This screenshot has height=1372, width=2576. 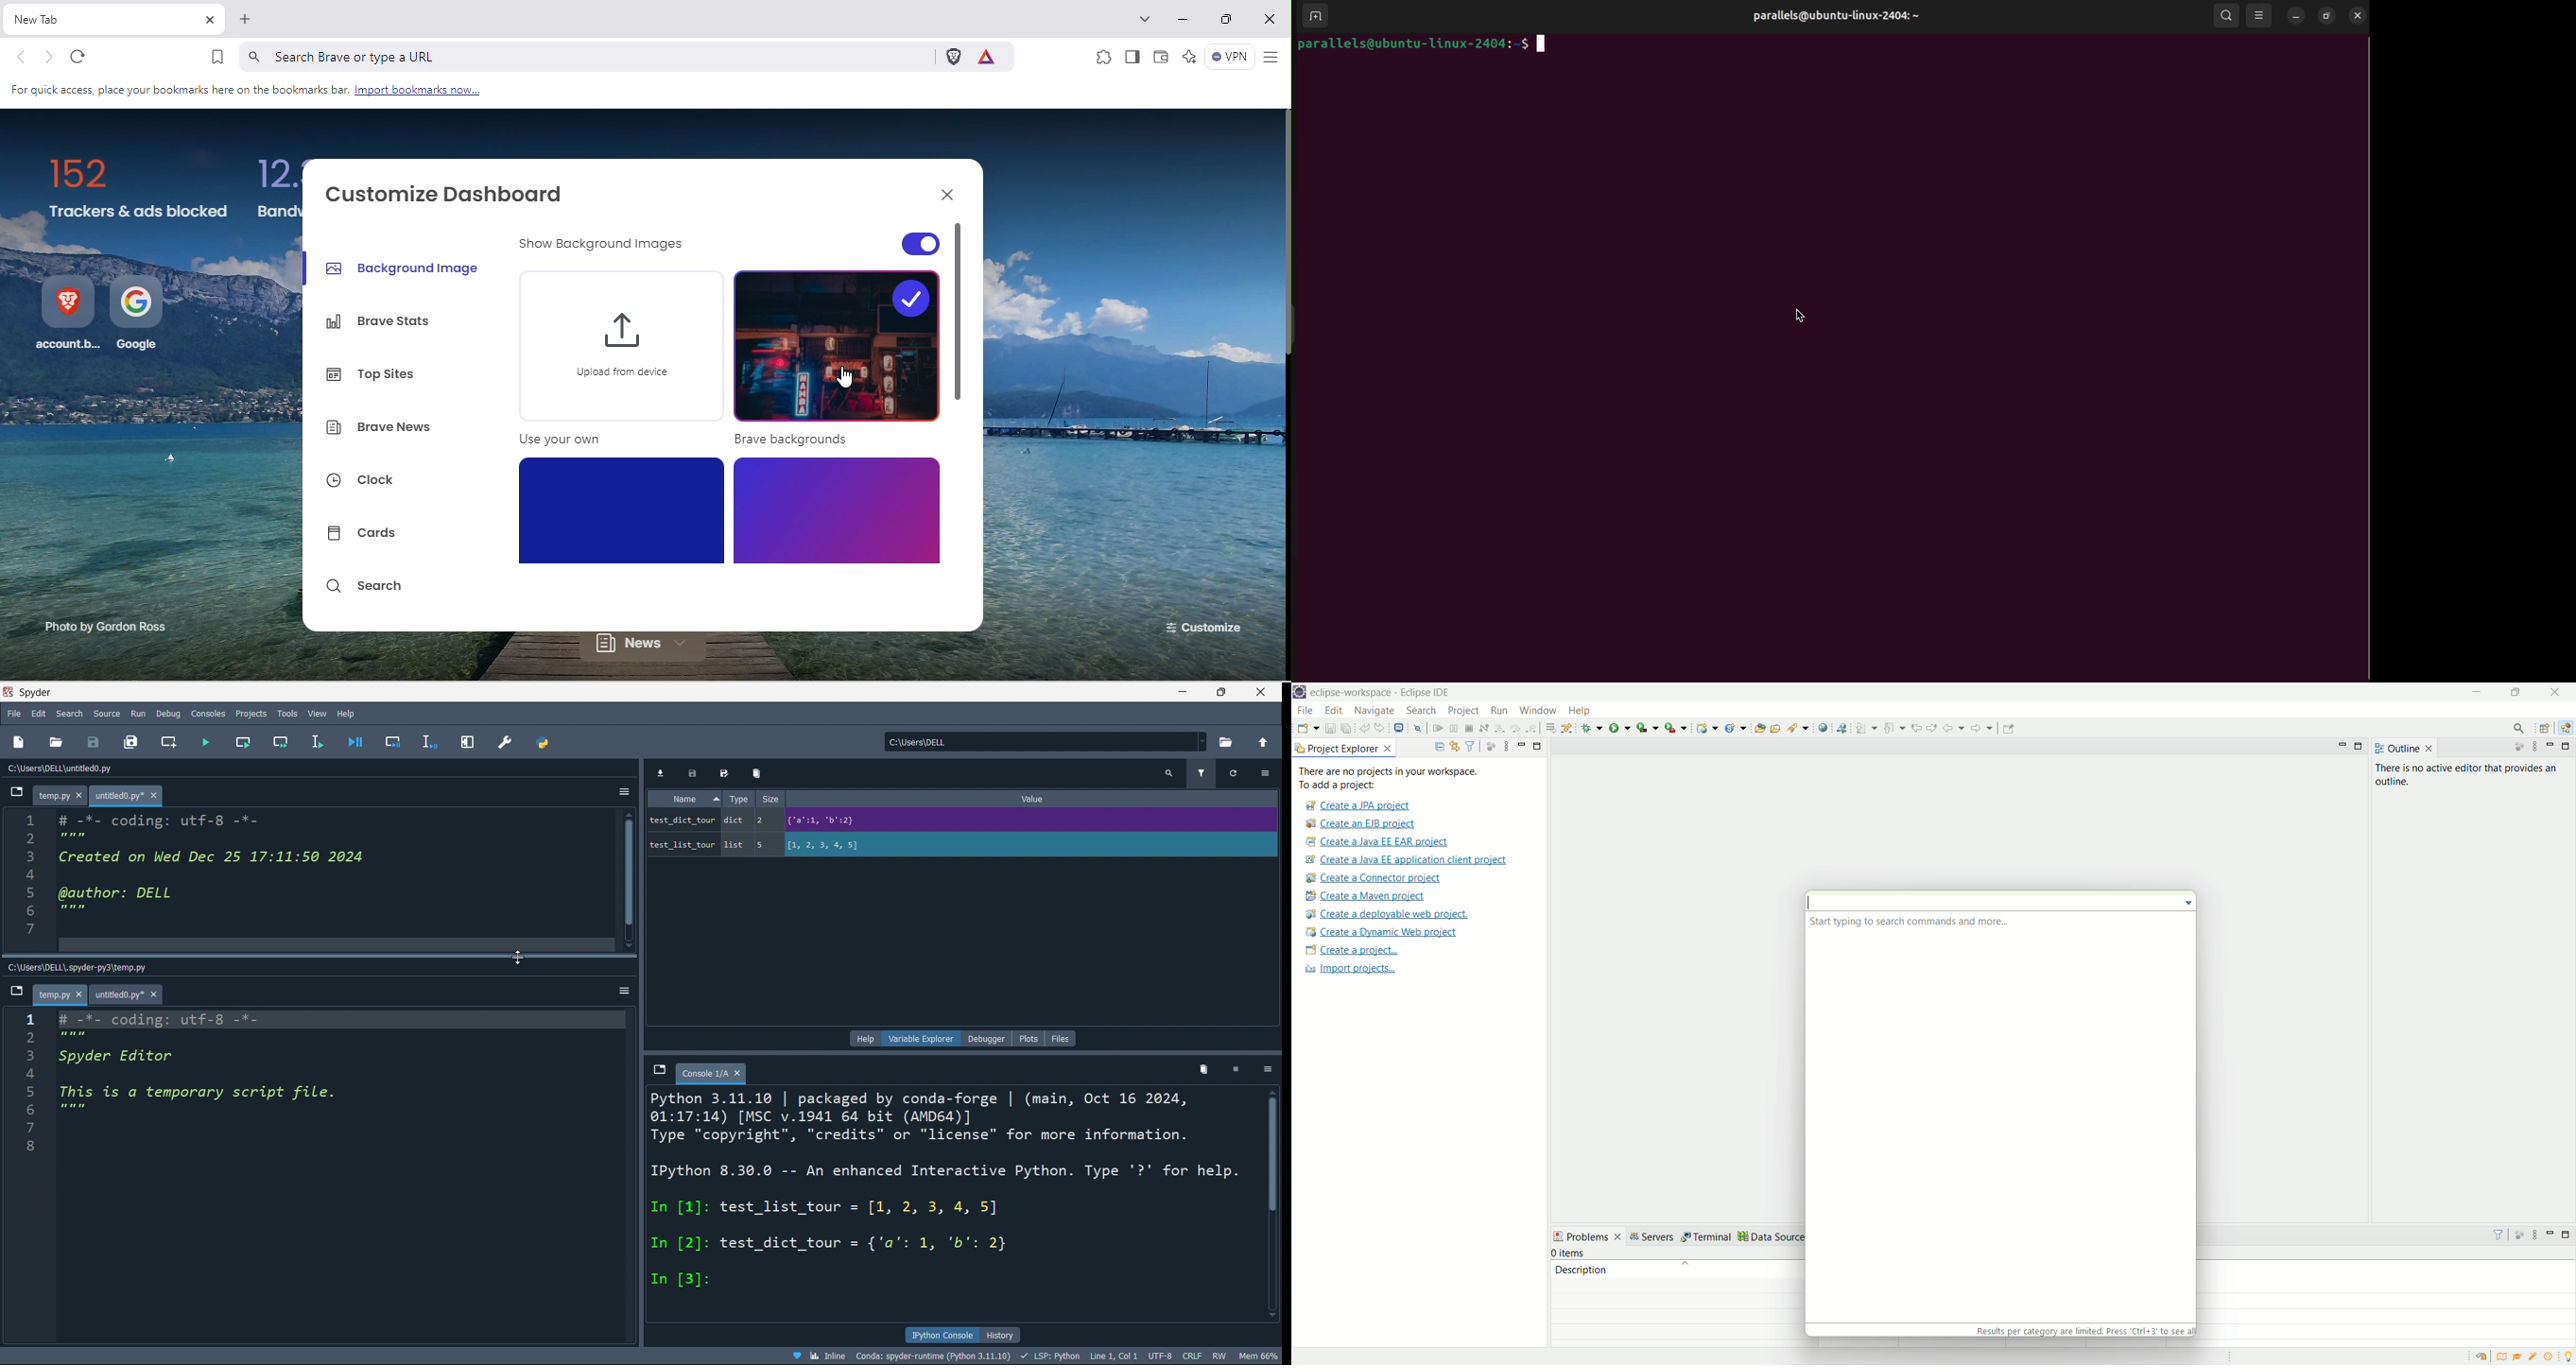 What do you see at coordinates (1931, 727) in the screenshot?
I see `next edit location` at bounding box center [1931, 727].